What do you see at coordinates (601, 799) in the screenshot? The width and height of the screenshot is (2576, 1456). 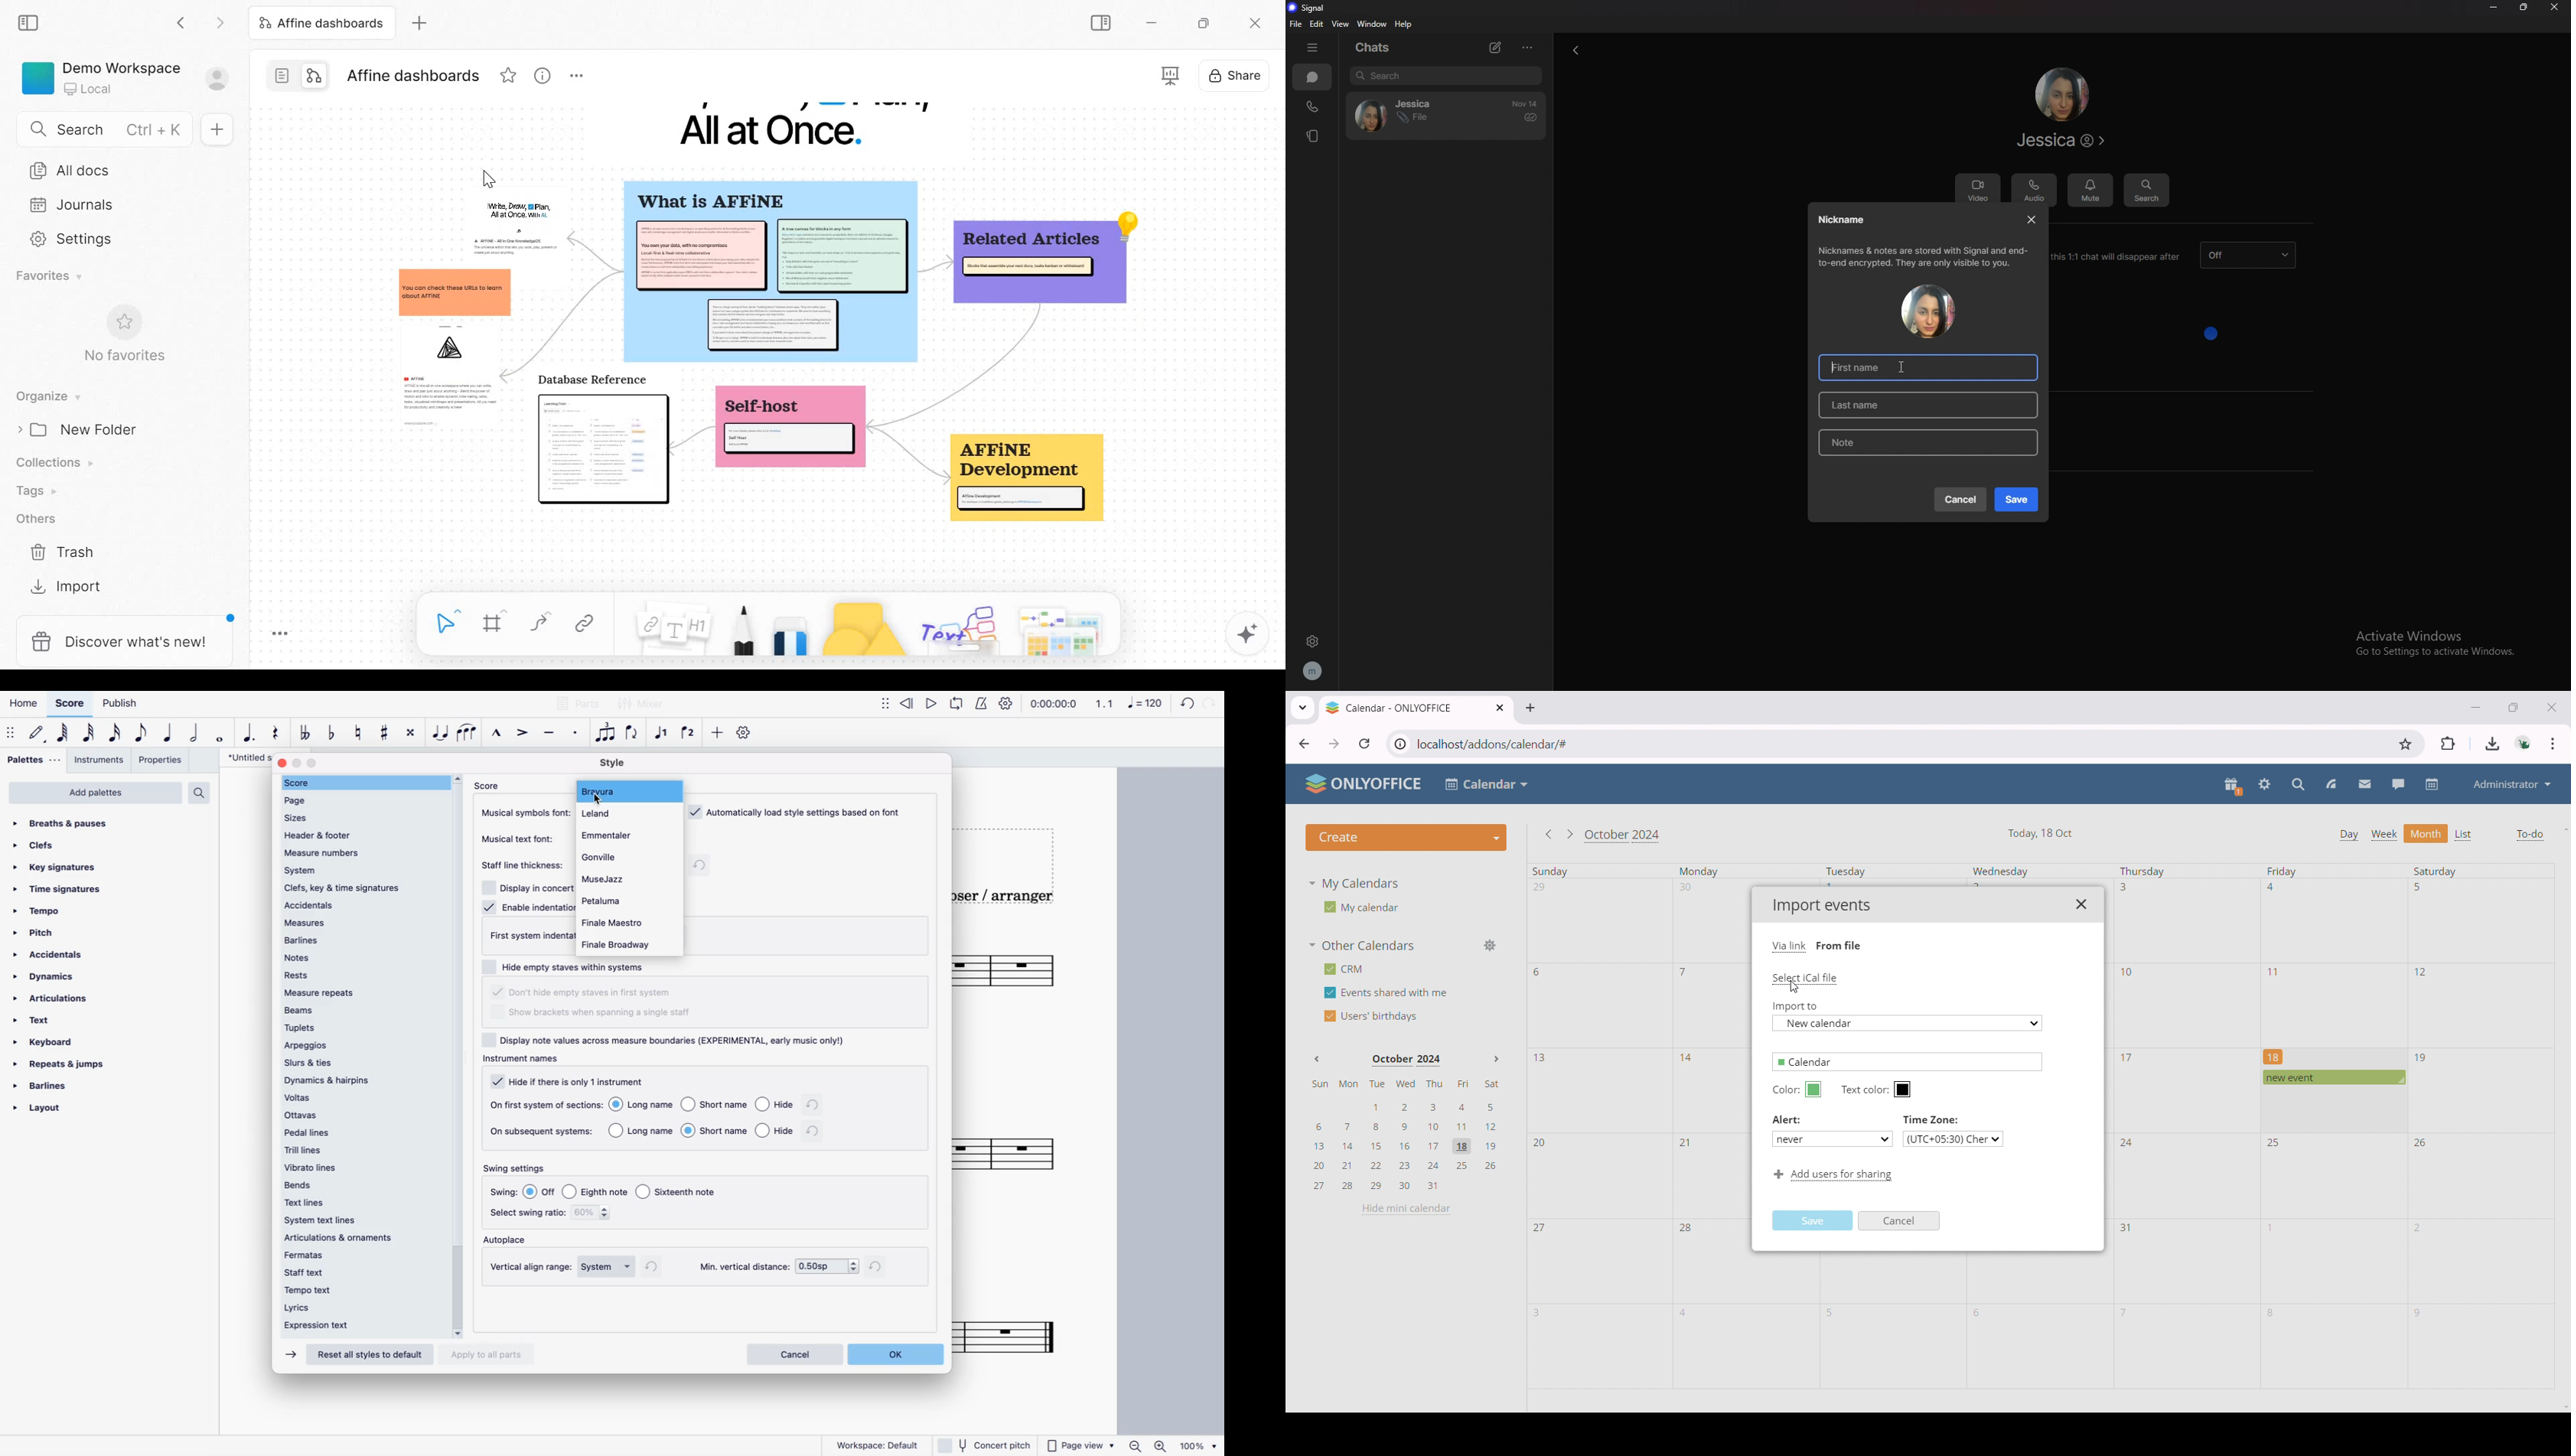 I see `Cursor` at bounding box center [601, 799].